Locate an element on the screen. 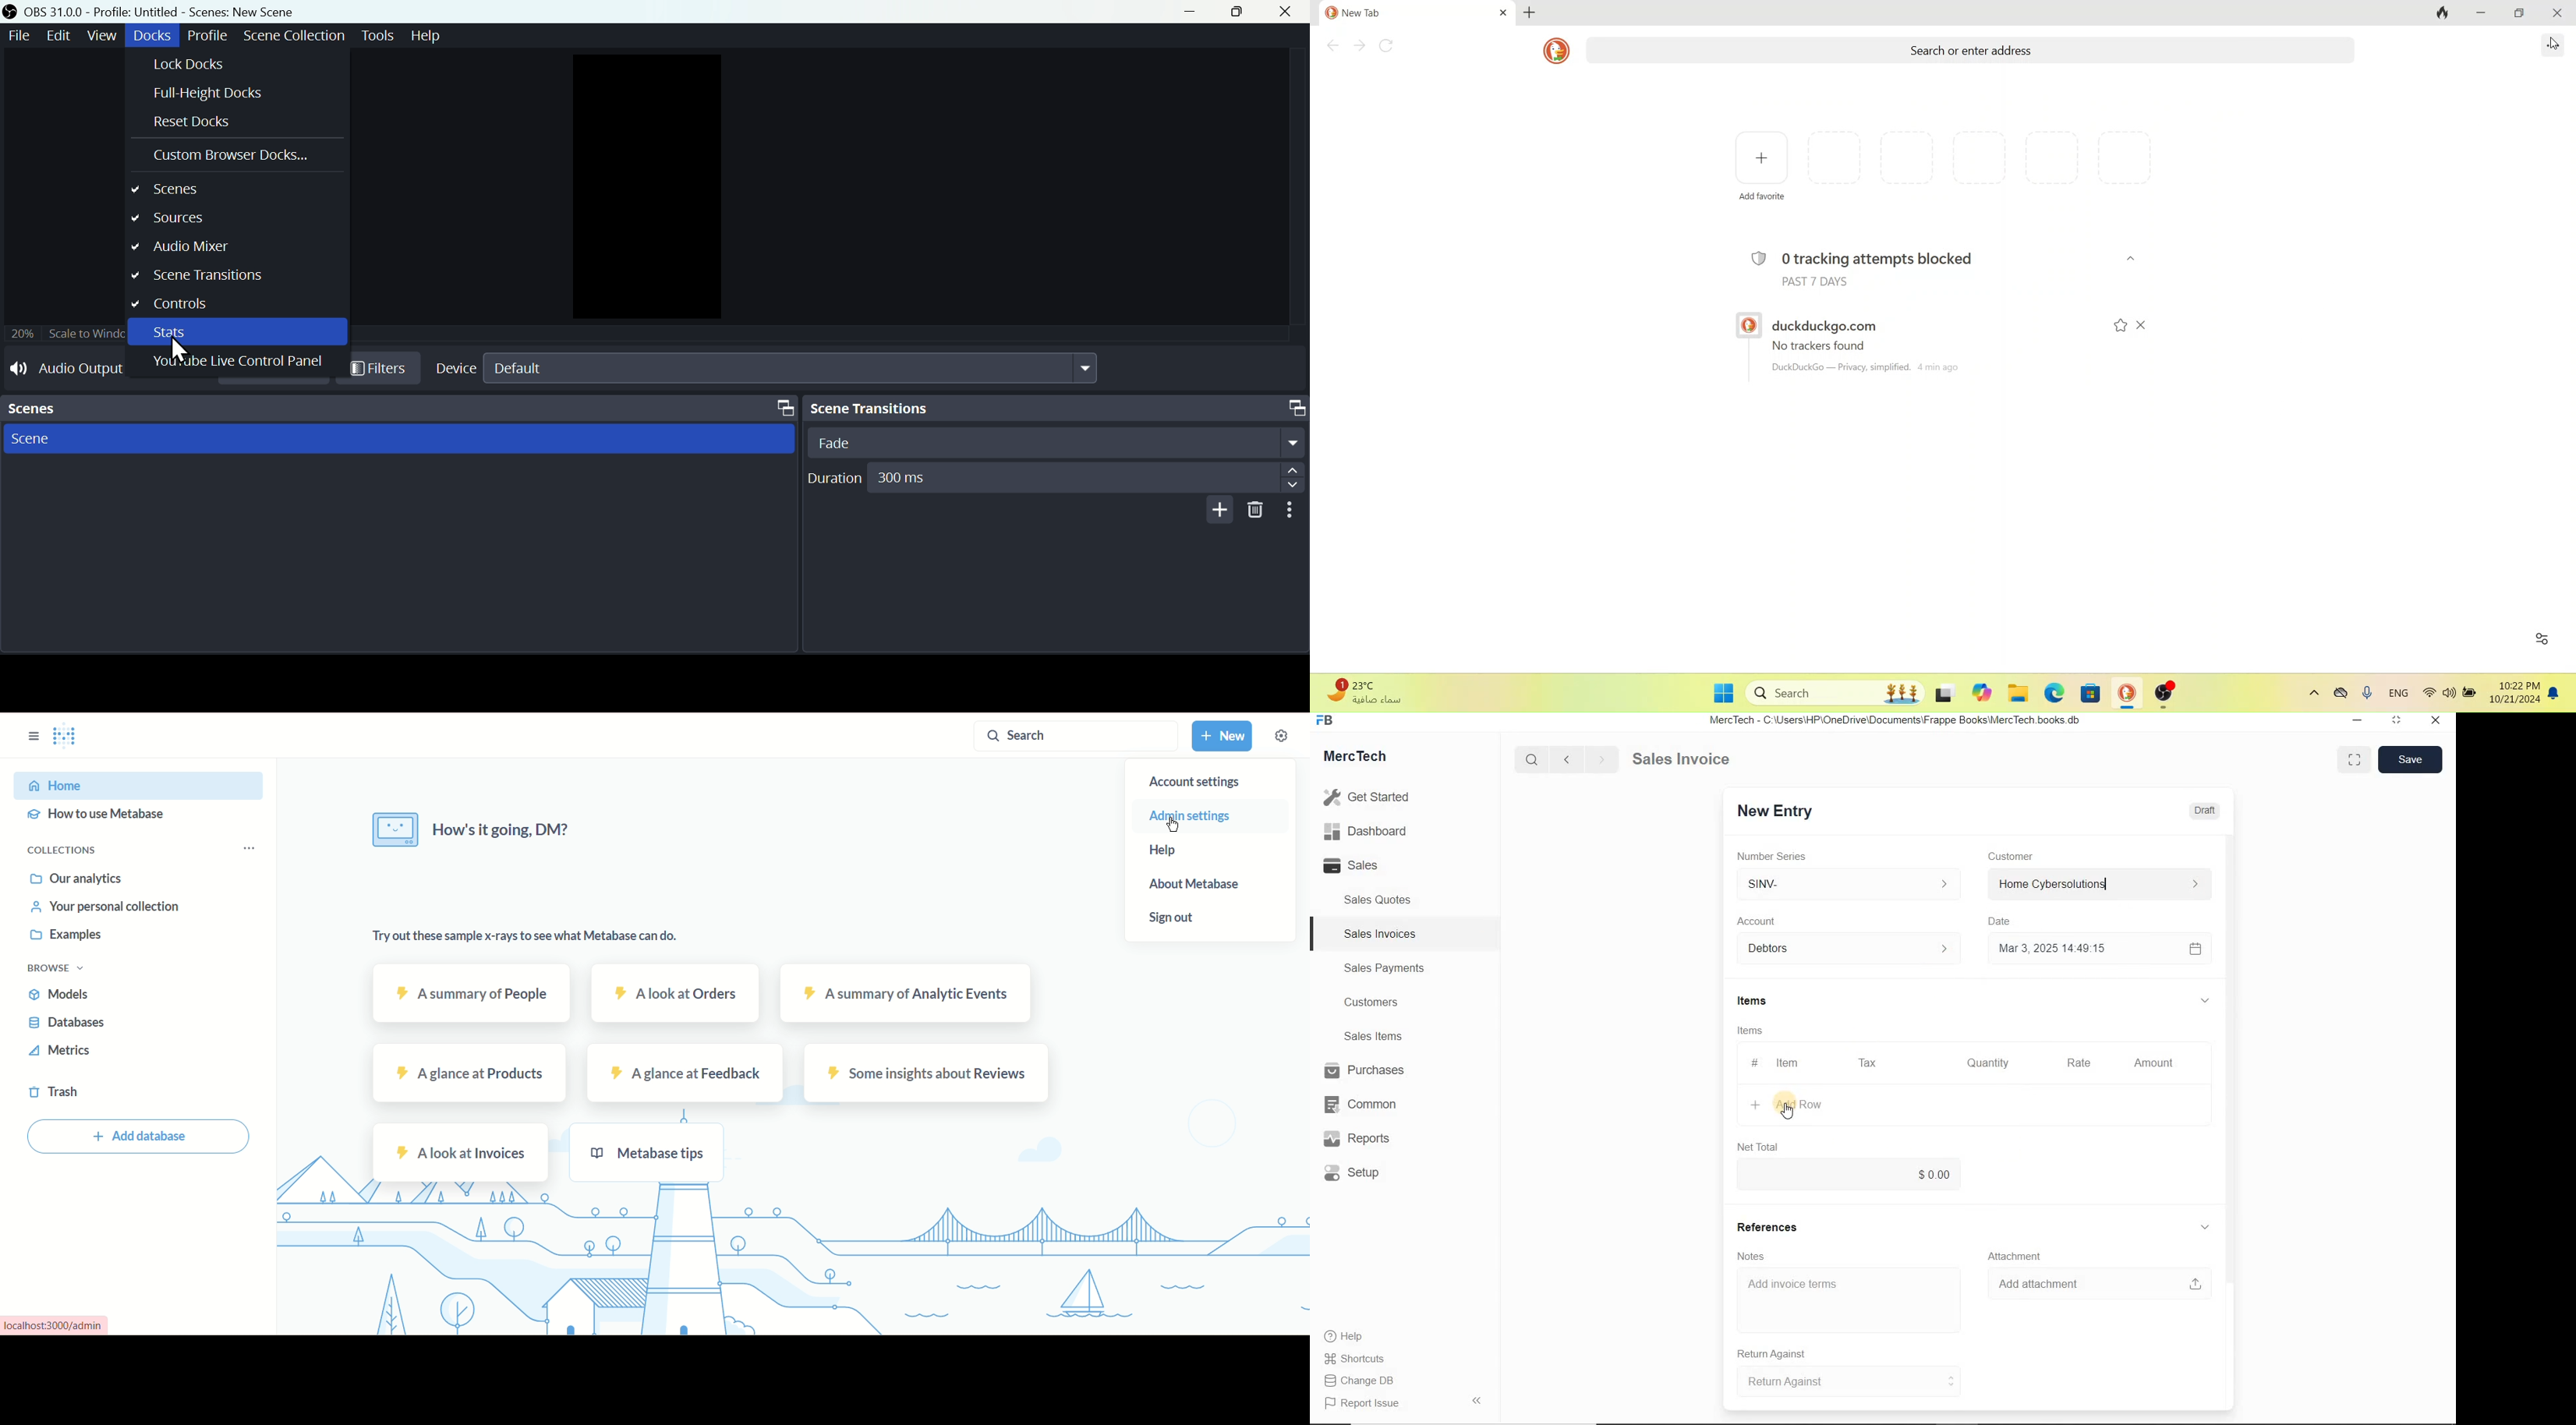 The height and width of the screenshot is (1428, 2576). Search is located at coordinates (1533, 760).